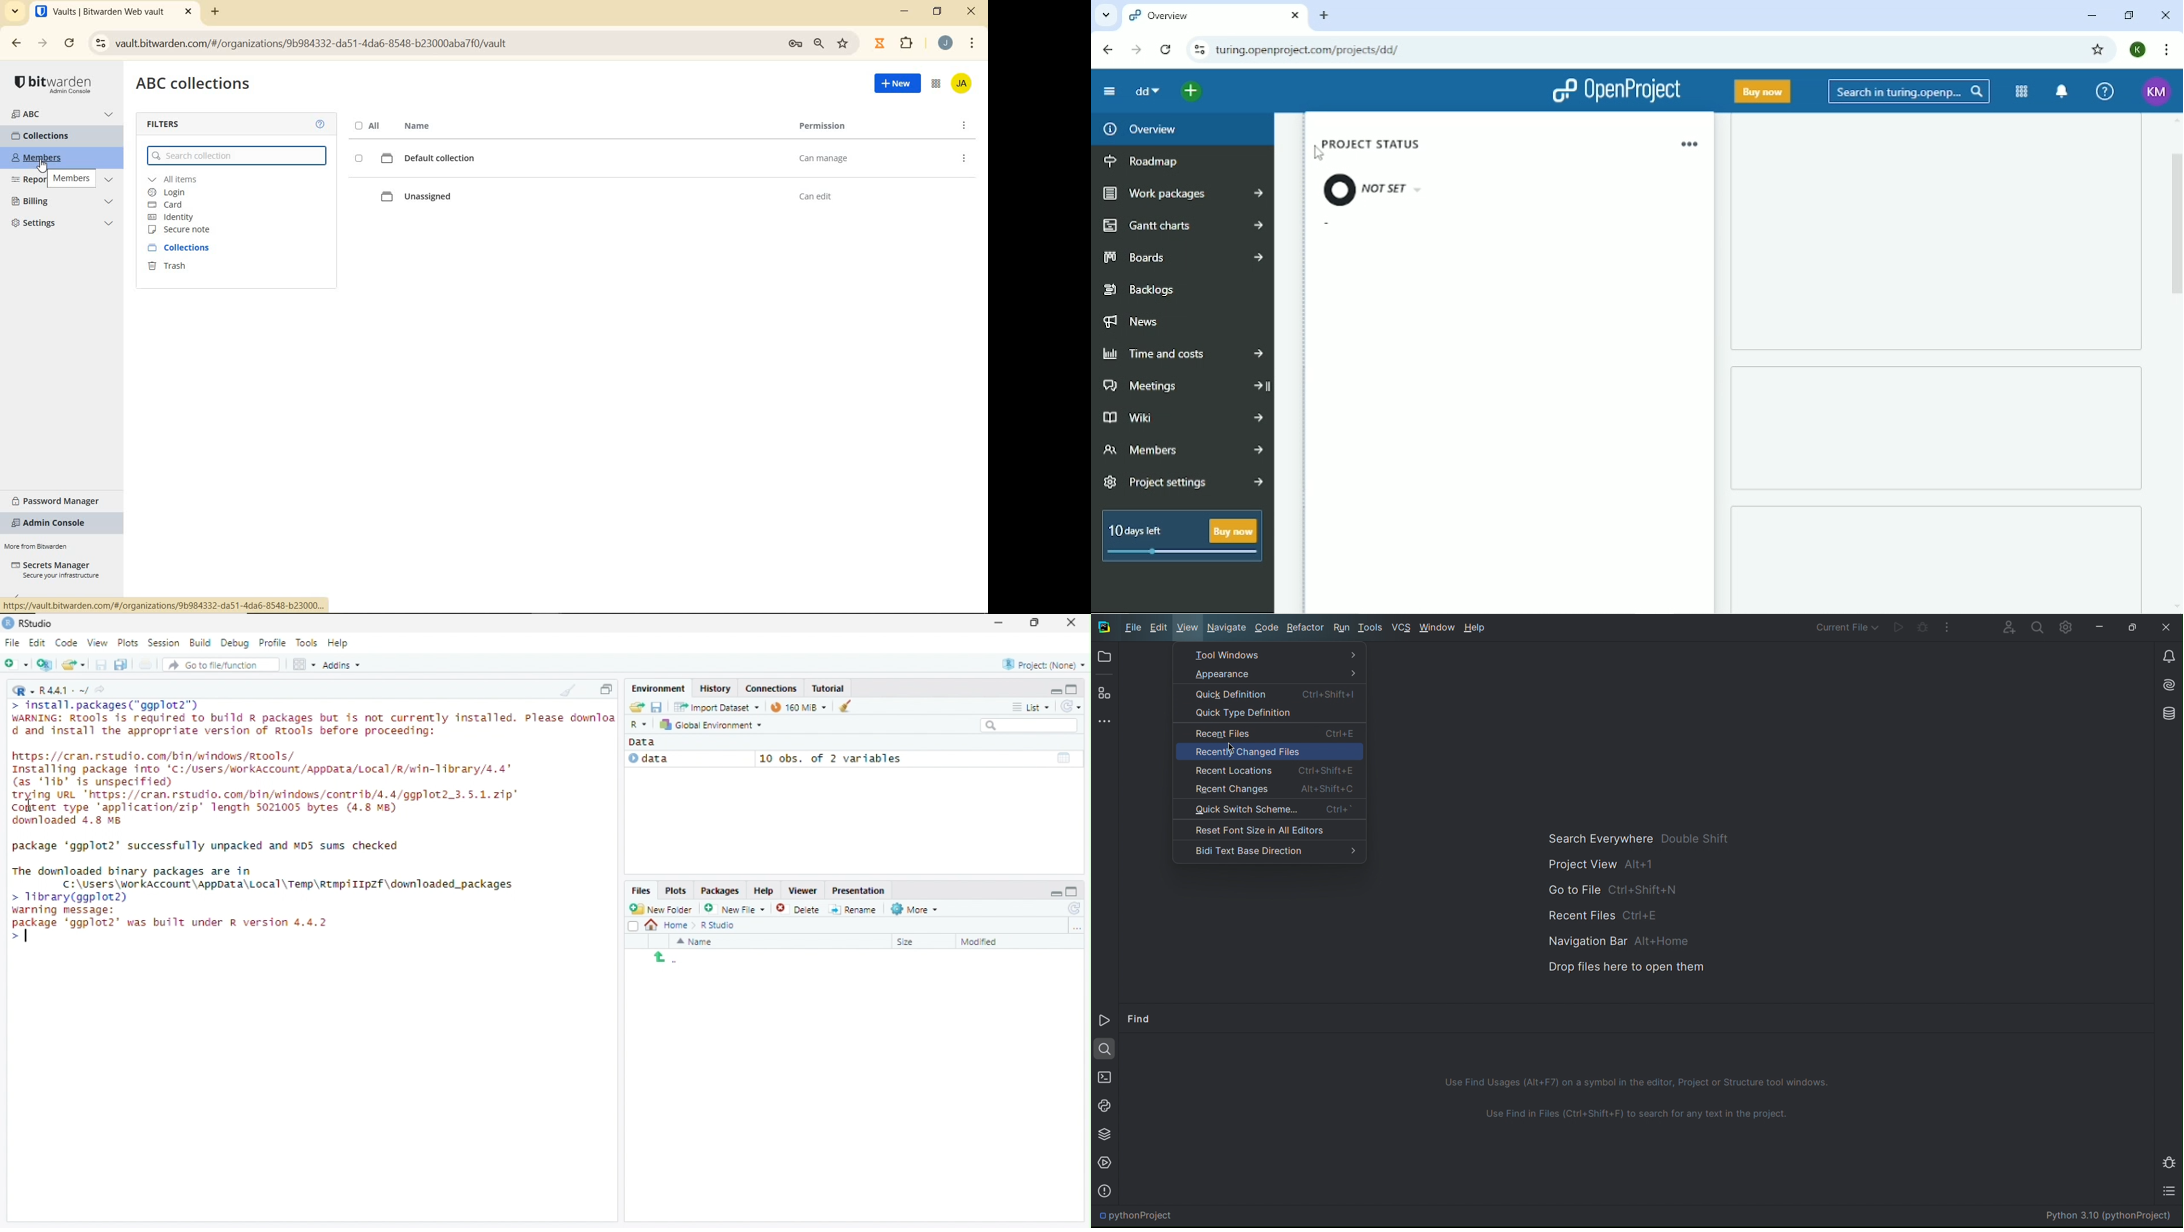 The image size is (2184, 1232). What do you see at coordinates (64, 180) in the screenshot?
I see `REPORTS` at bounding box center [64, 180].